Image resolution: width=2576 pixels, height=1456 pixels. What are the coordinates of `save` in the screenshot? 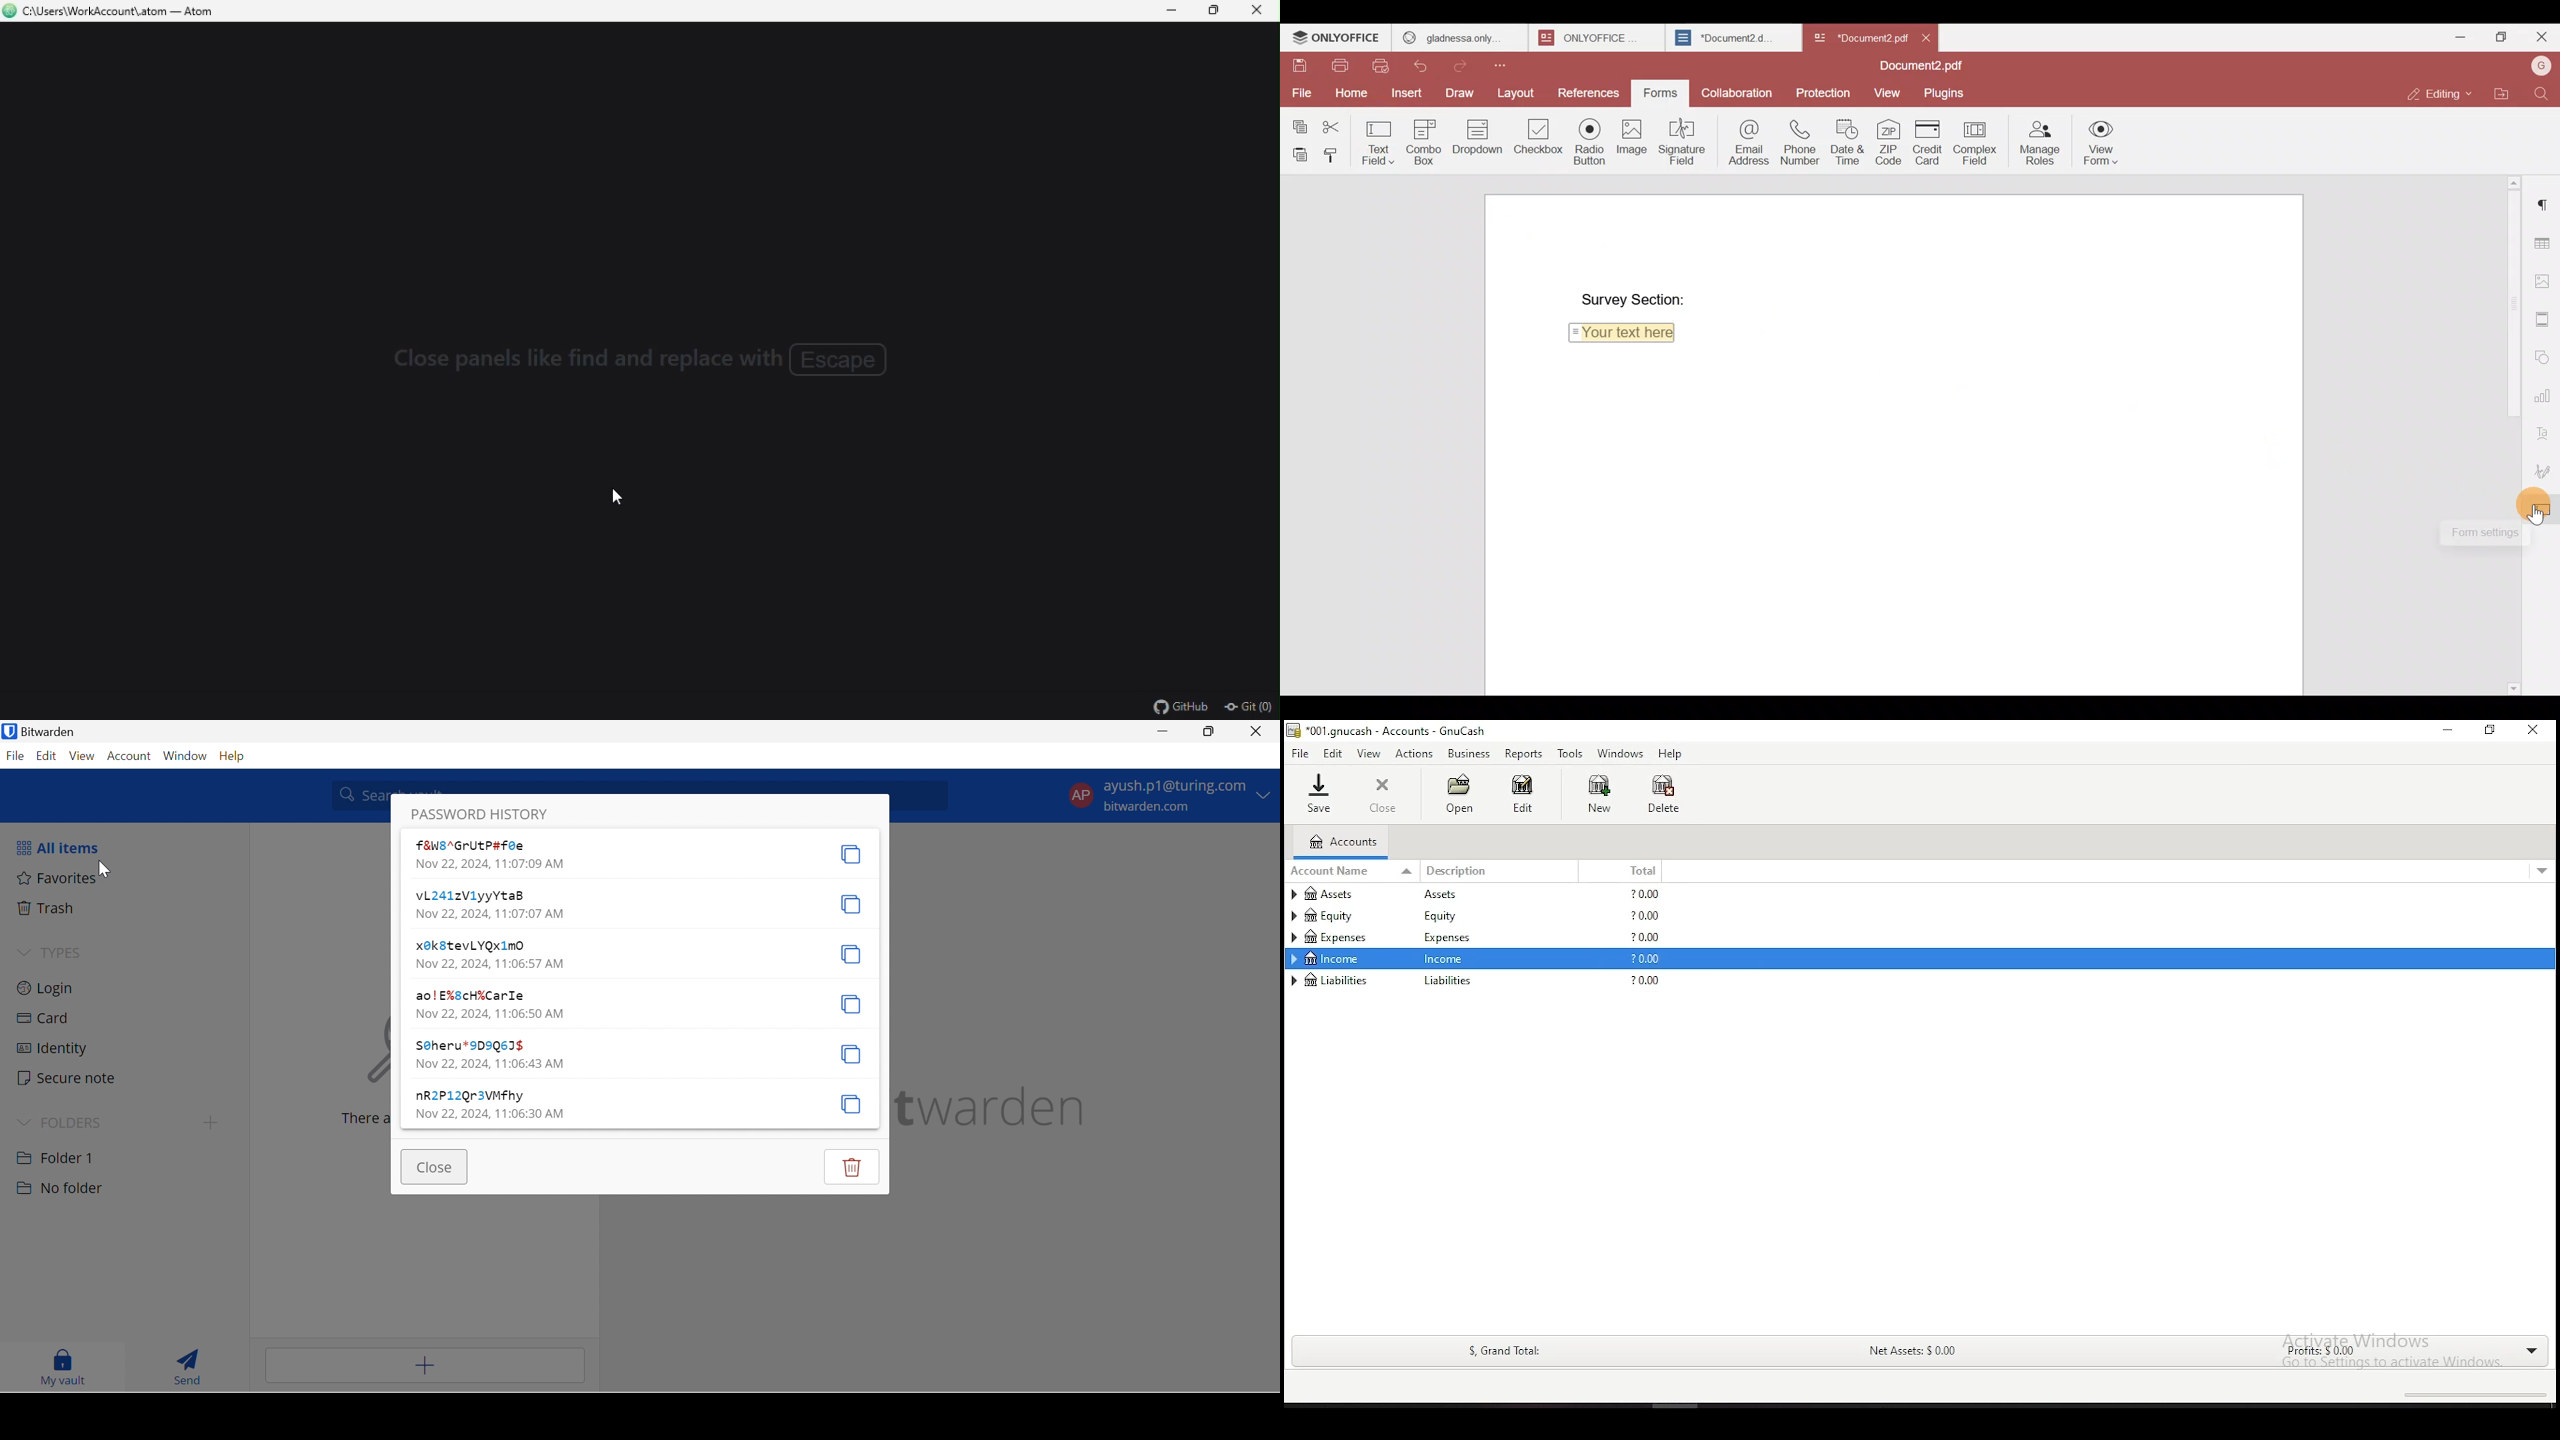 It's located at (1318, 793).